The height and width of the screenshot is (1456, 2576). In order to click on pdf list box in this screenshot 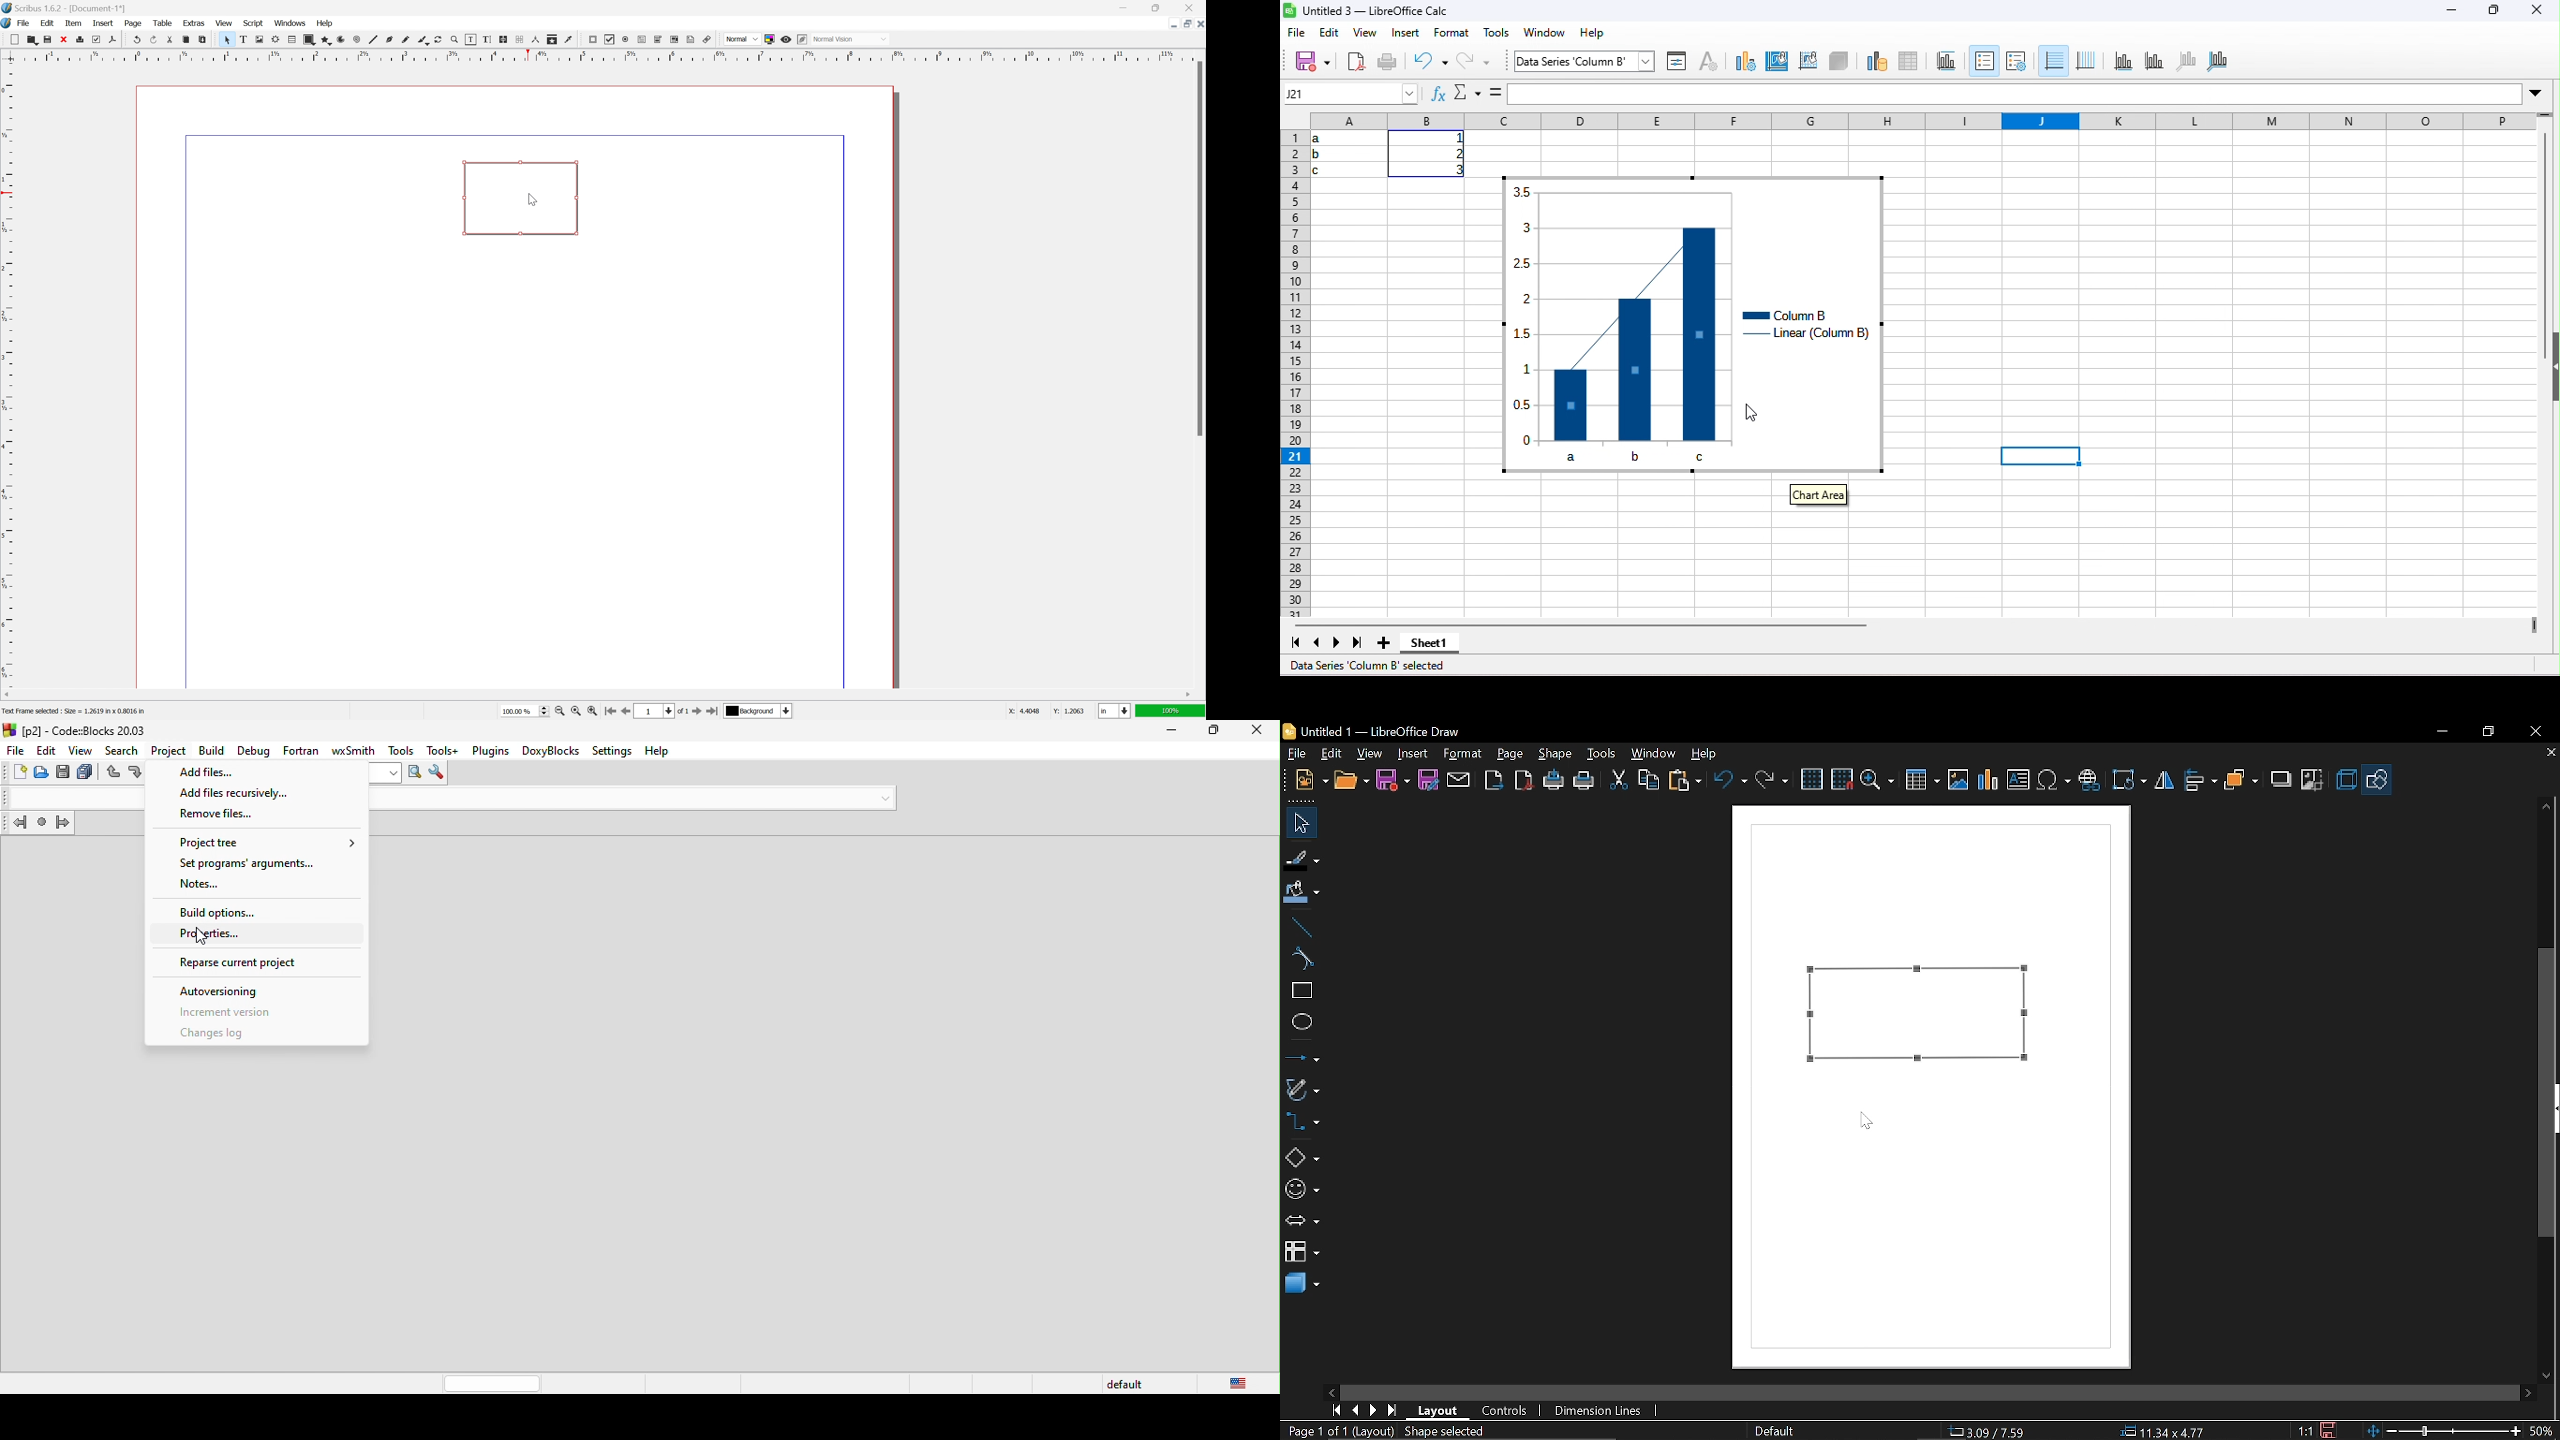, I will do `click(674, 39)`.